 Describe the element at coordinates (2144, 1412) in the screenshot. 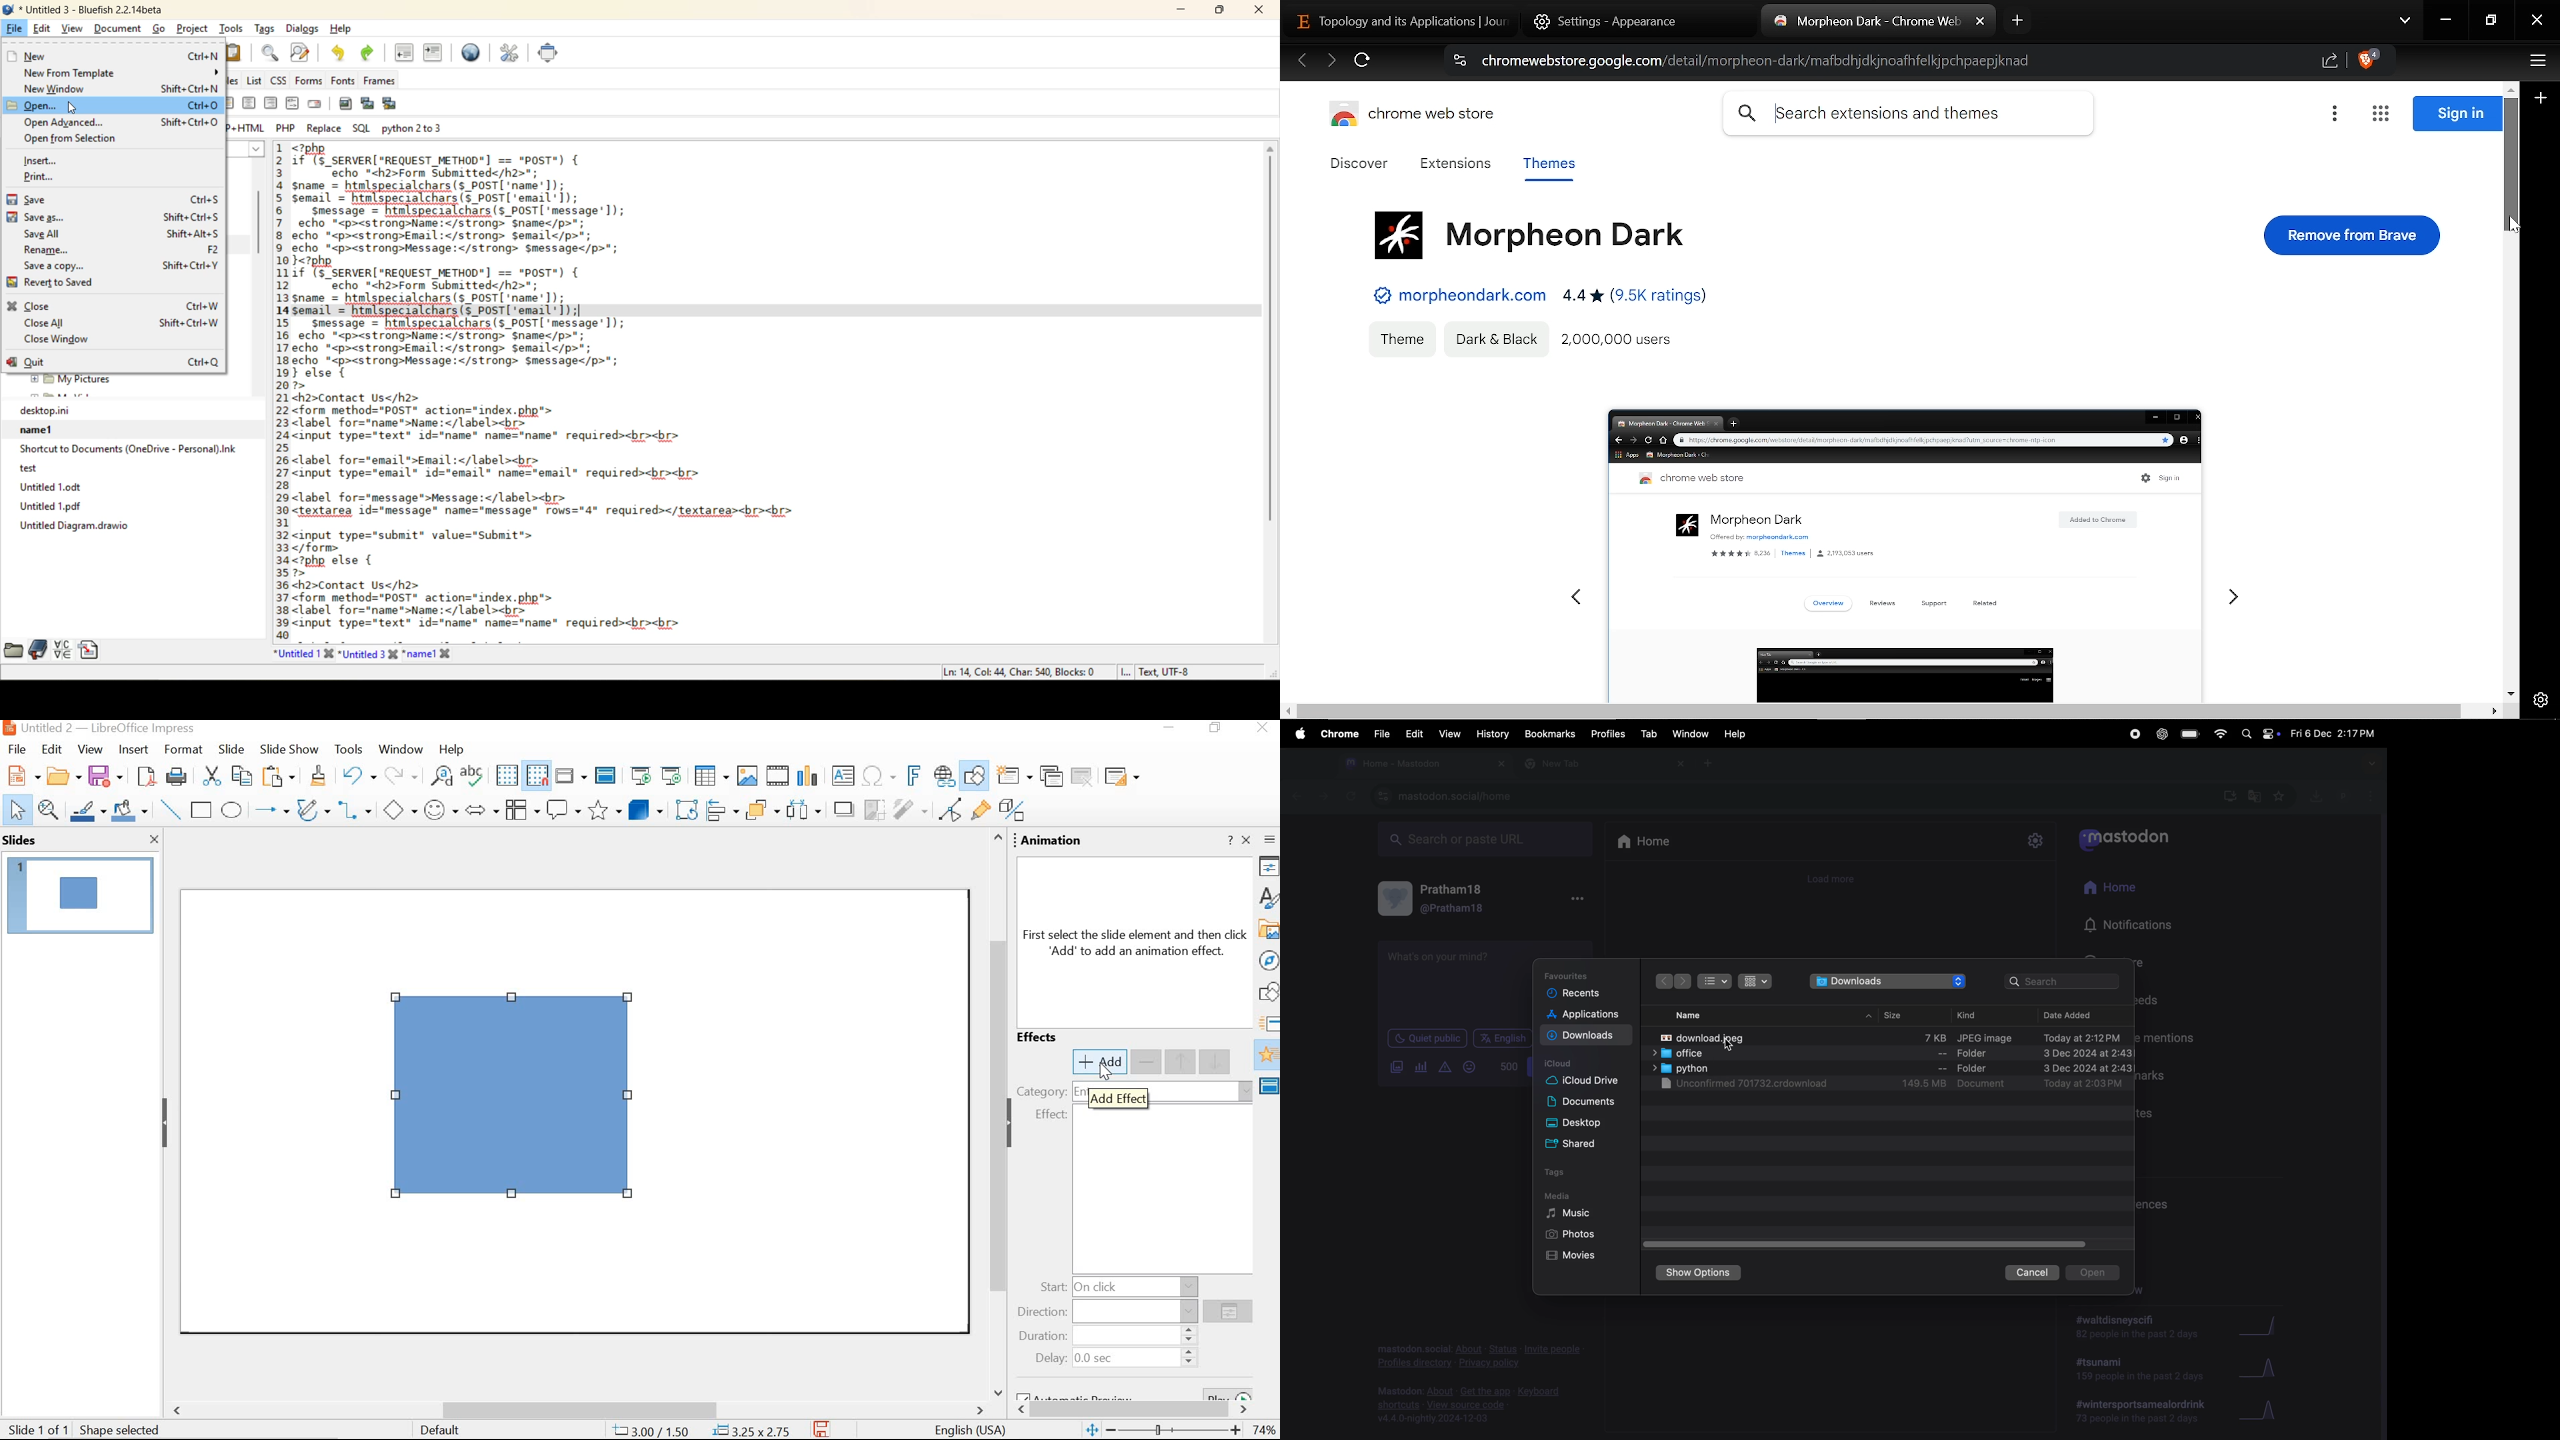

I see `#wintersportmeal drink` at that location.